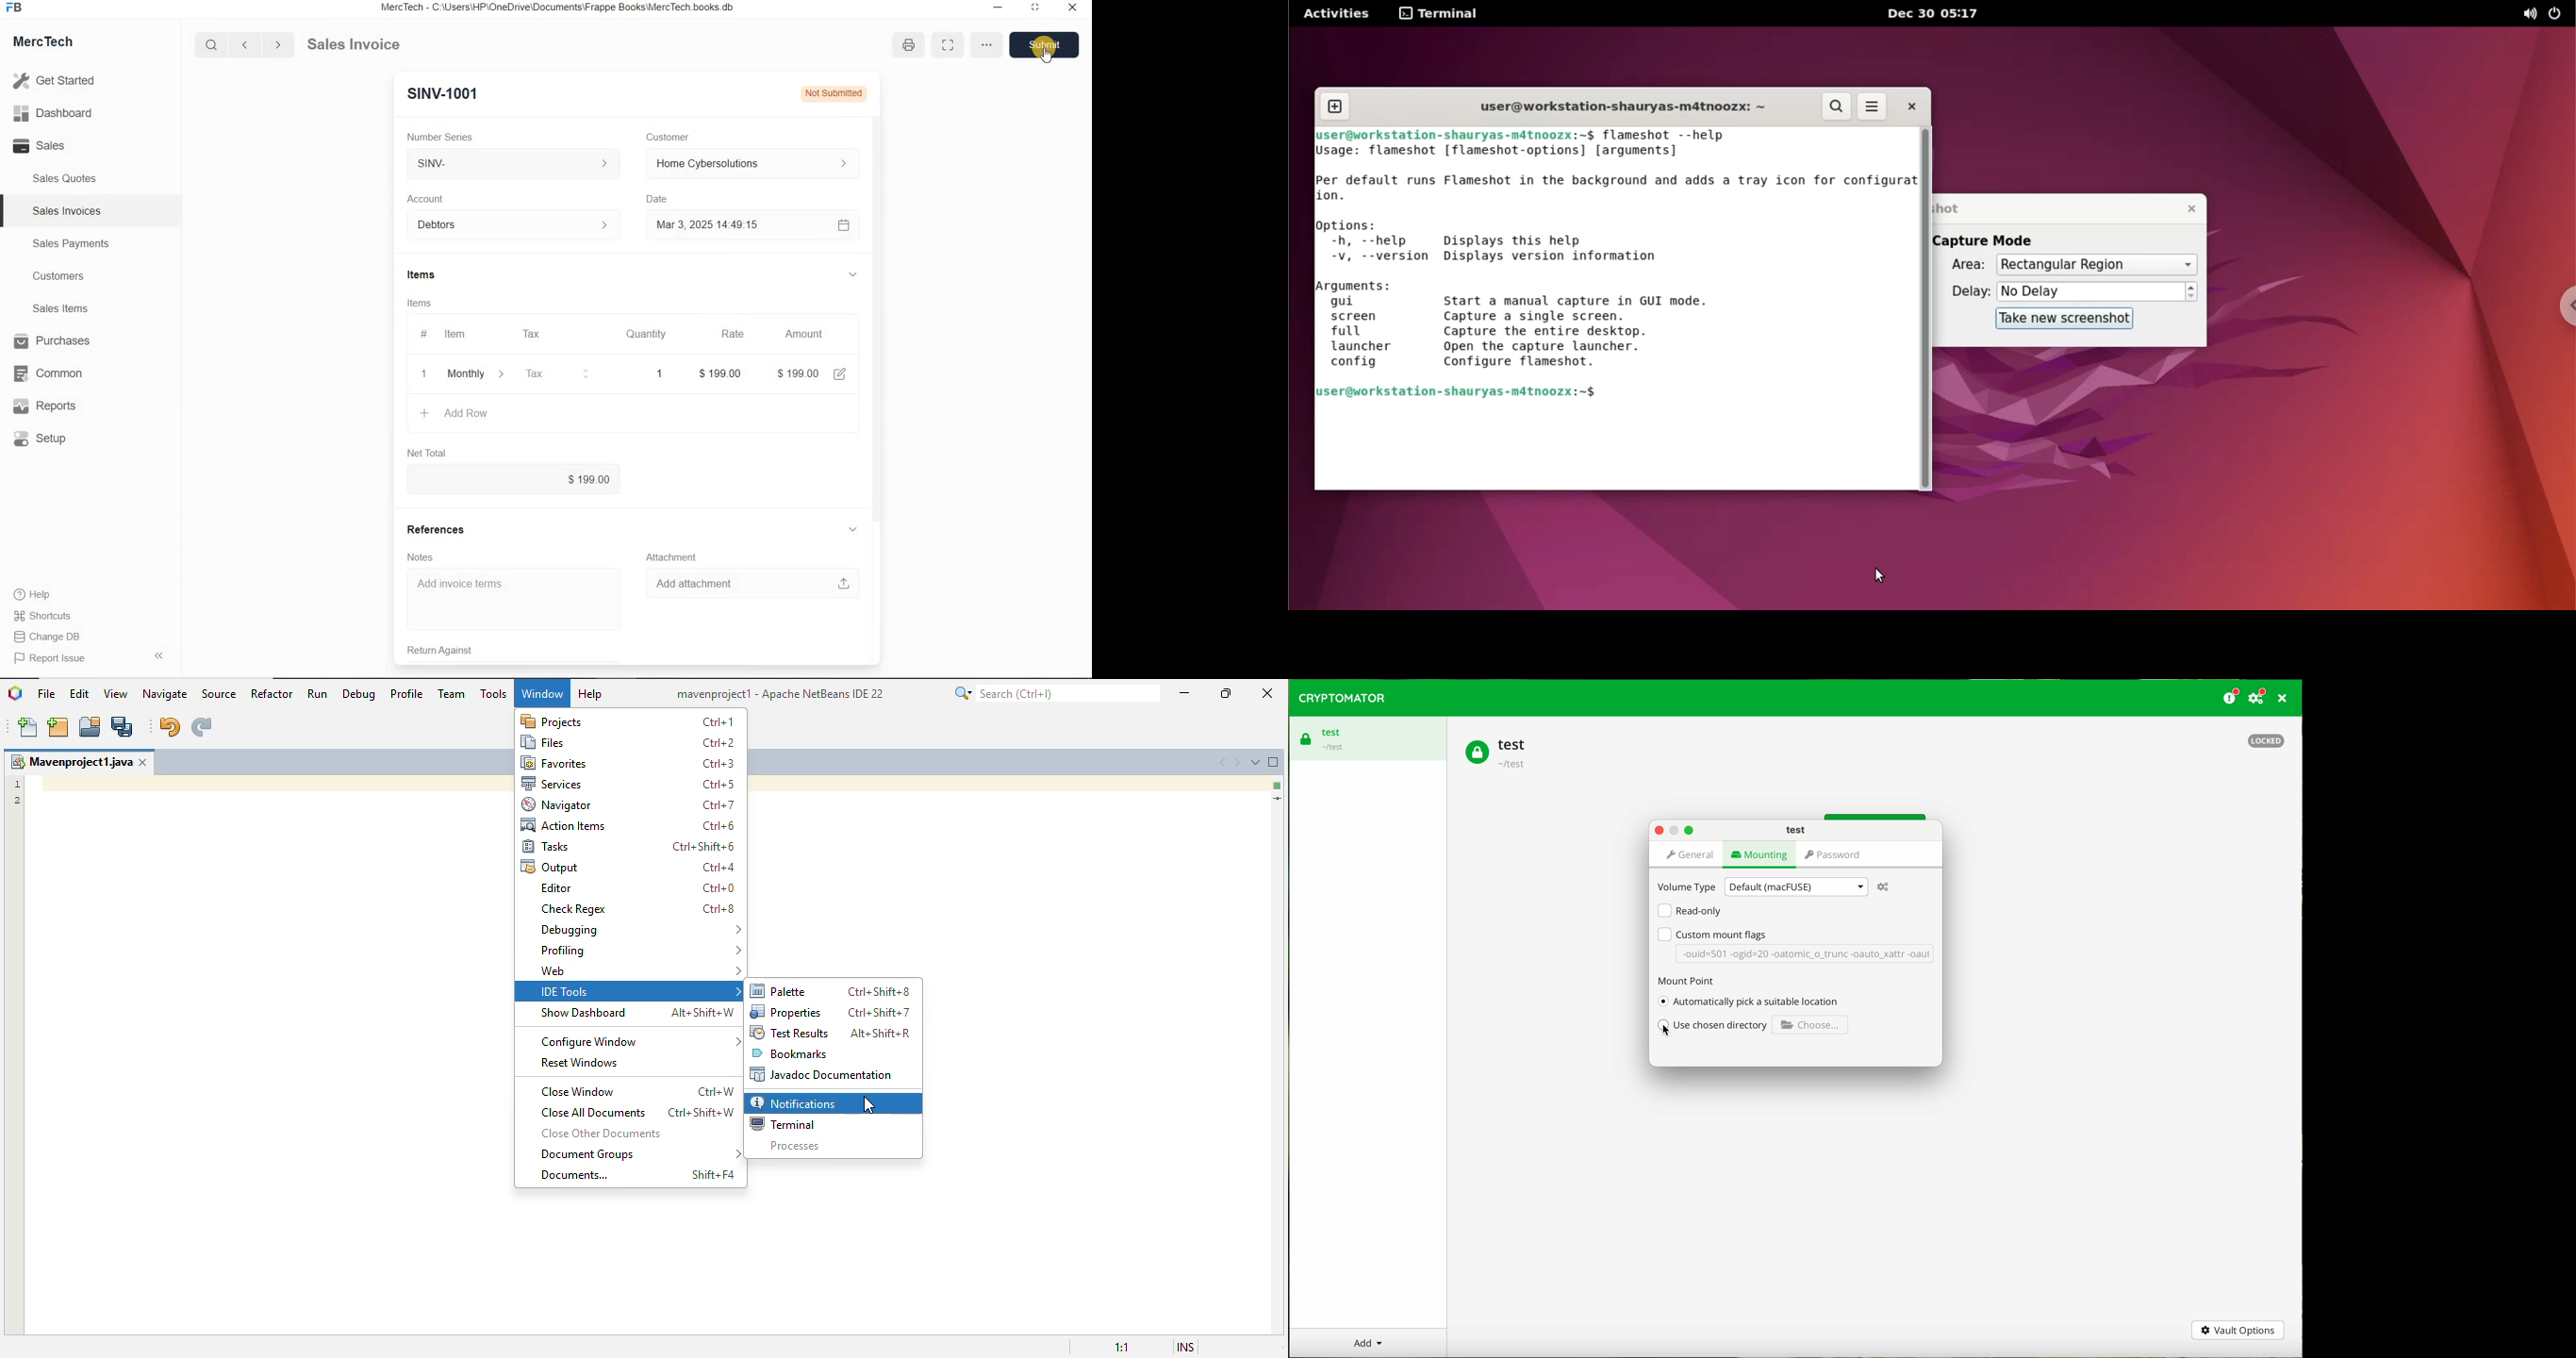 Image resolution: width=2576 pixels, height=1372 pixels. Describe the element at coordinates (703, 1013) in the screenshot. I see `shortcut for show dashboard` at that location.